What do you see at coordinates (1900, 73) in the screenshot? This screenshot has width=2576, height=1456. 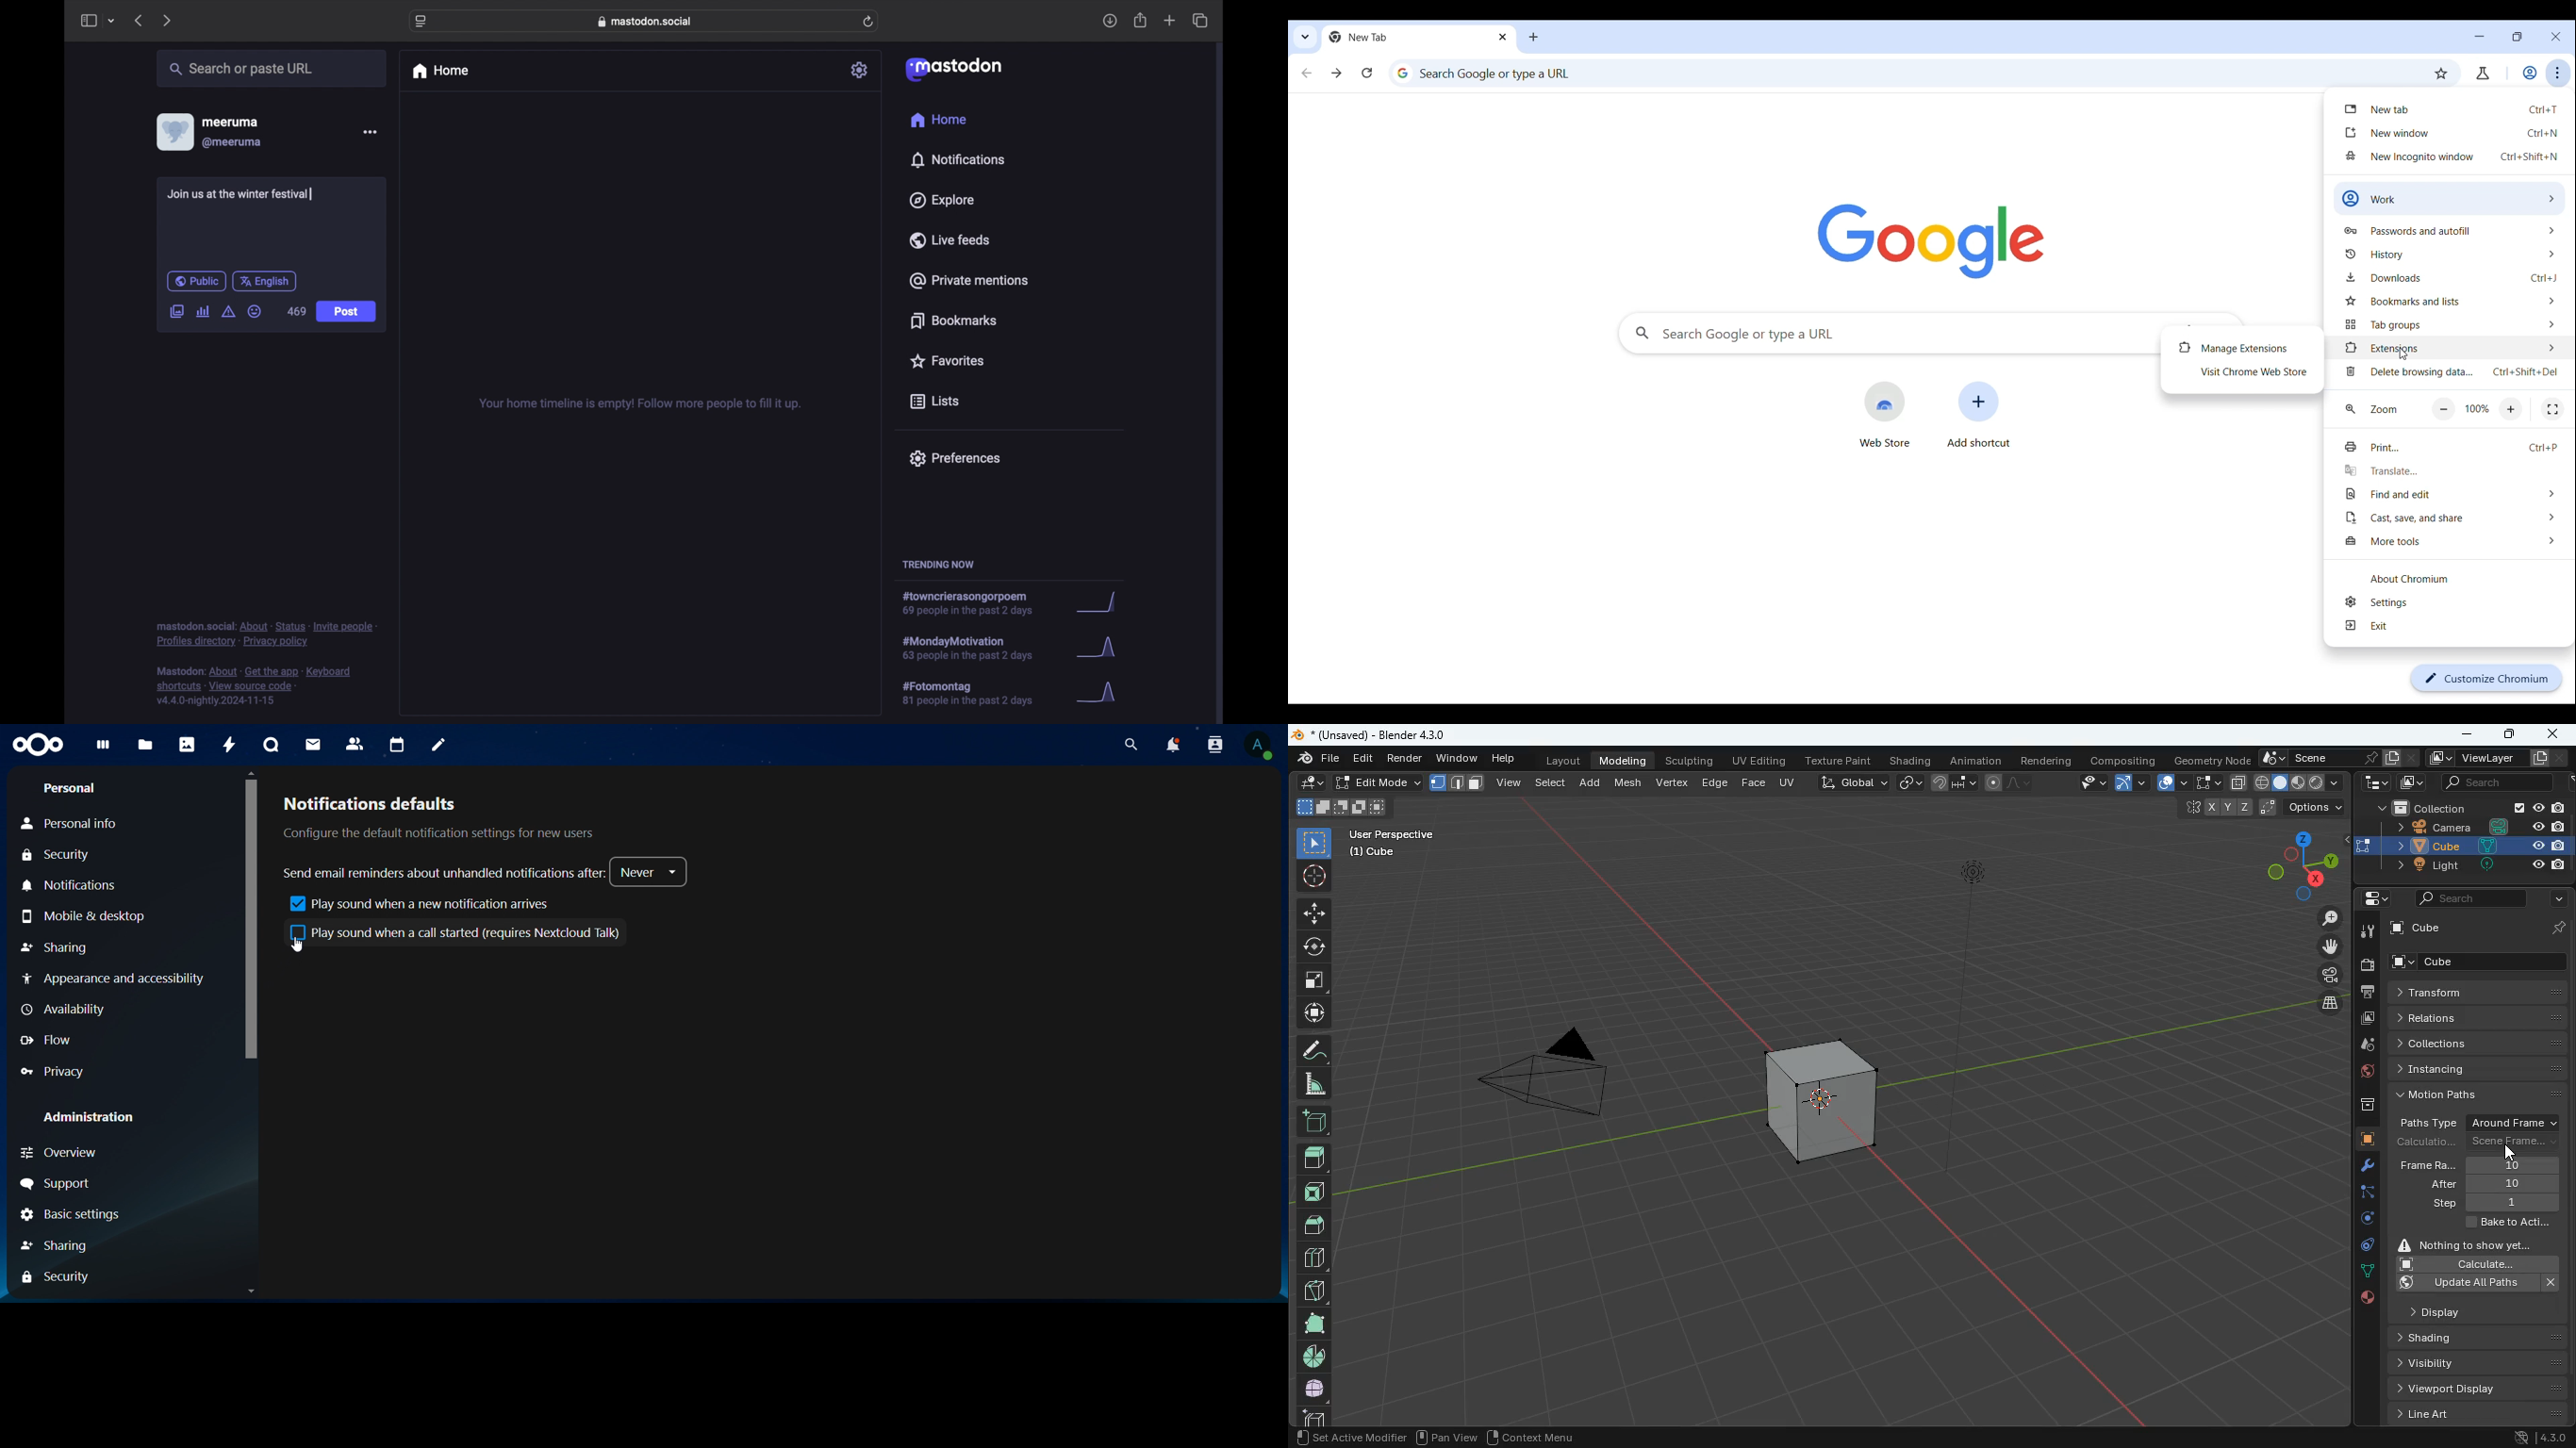 I see `Search Google or enter web link` at bounding box center [1900, 73].